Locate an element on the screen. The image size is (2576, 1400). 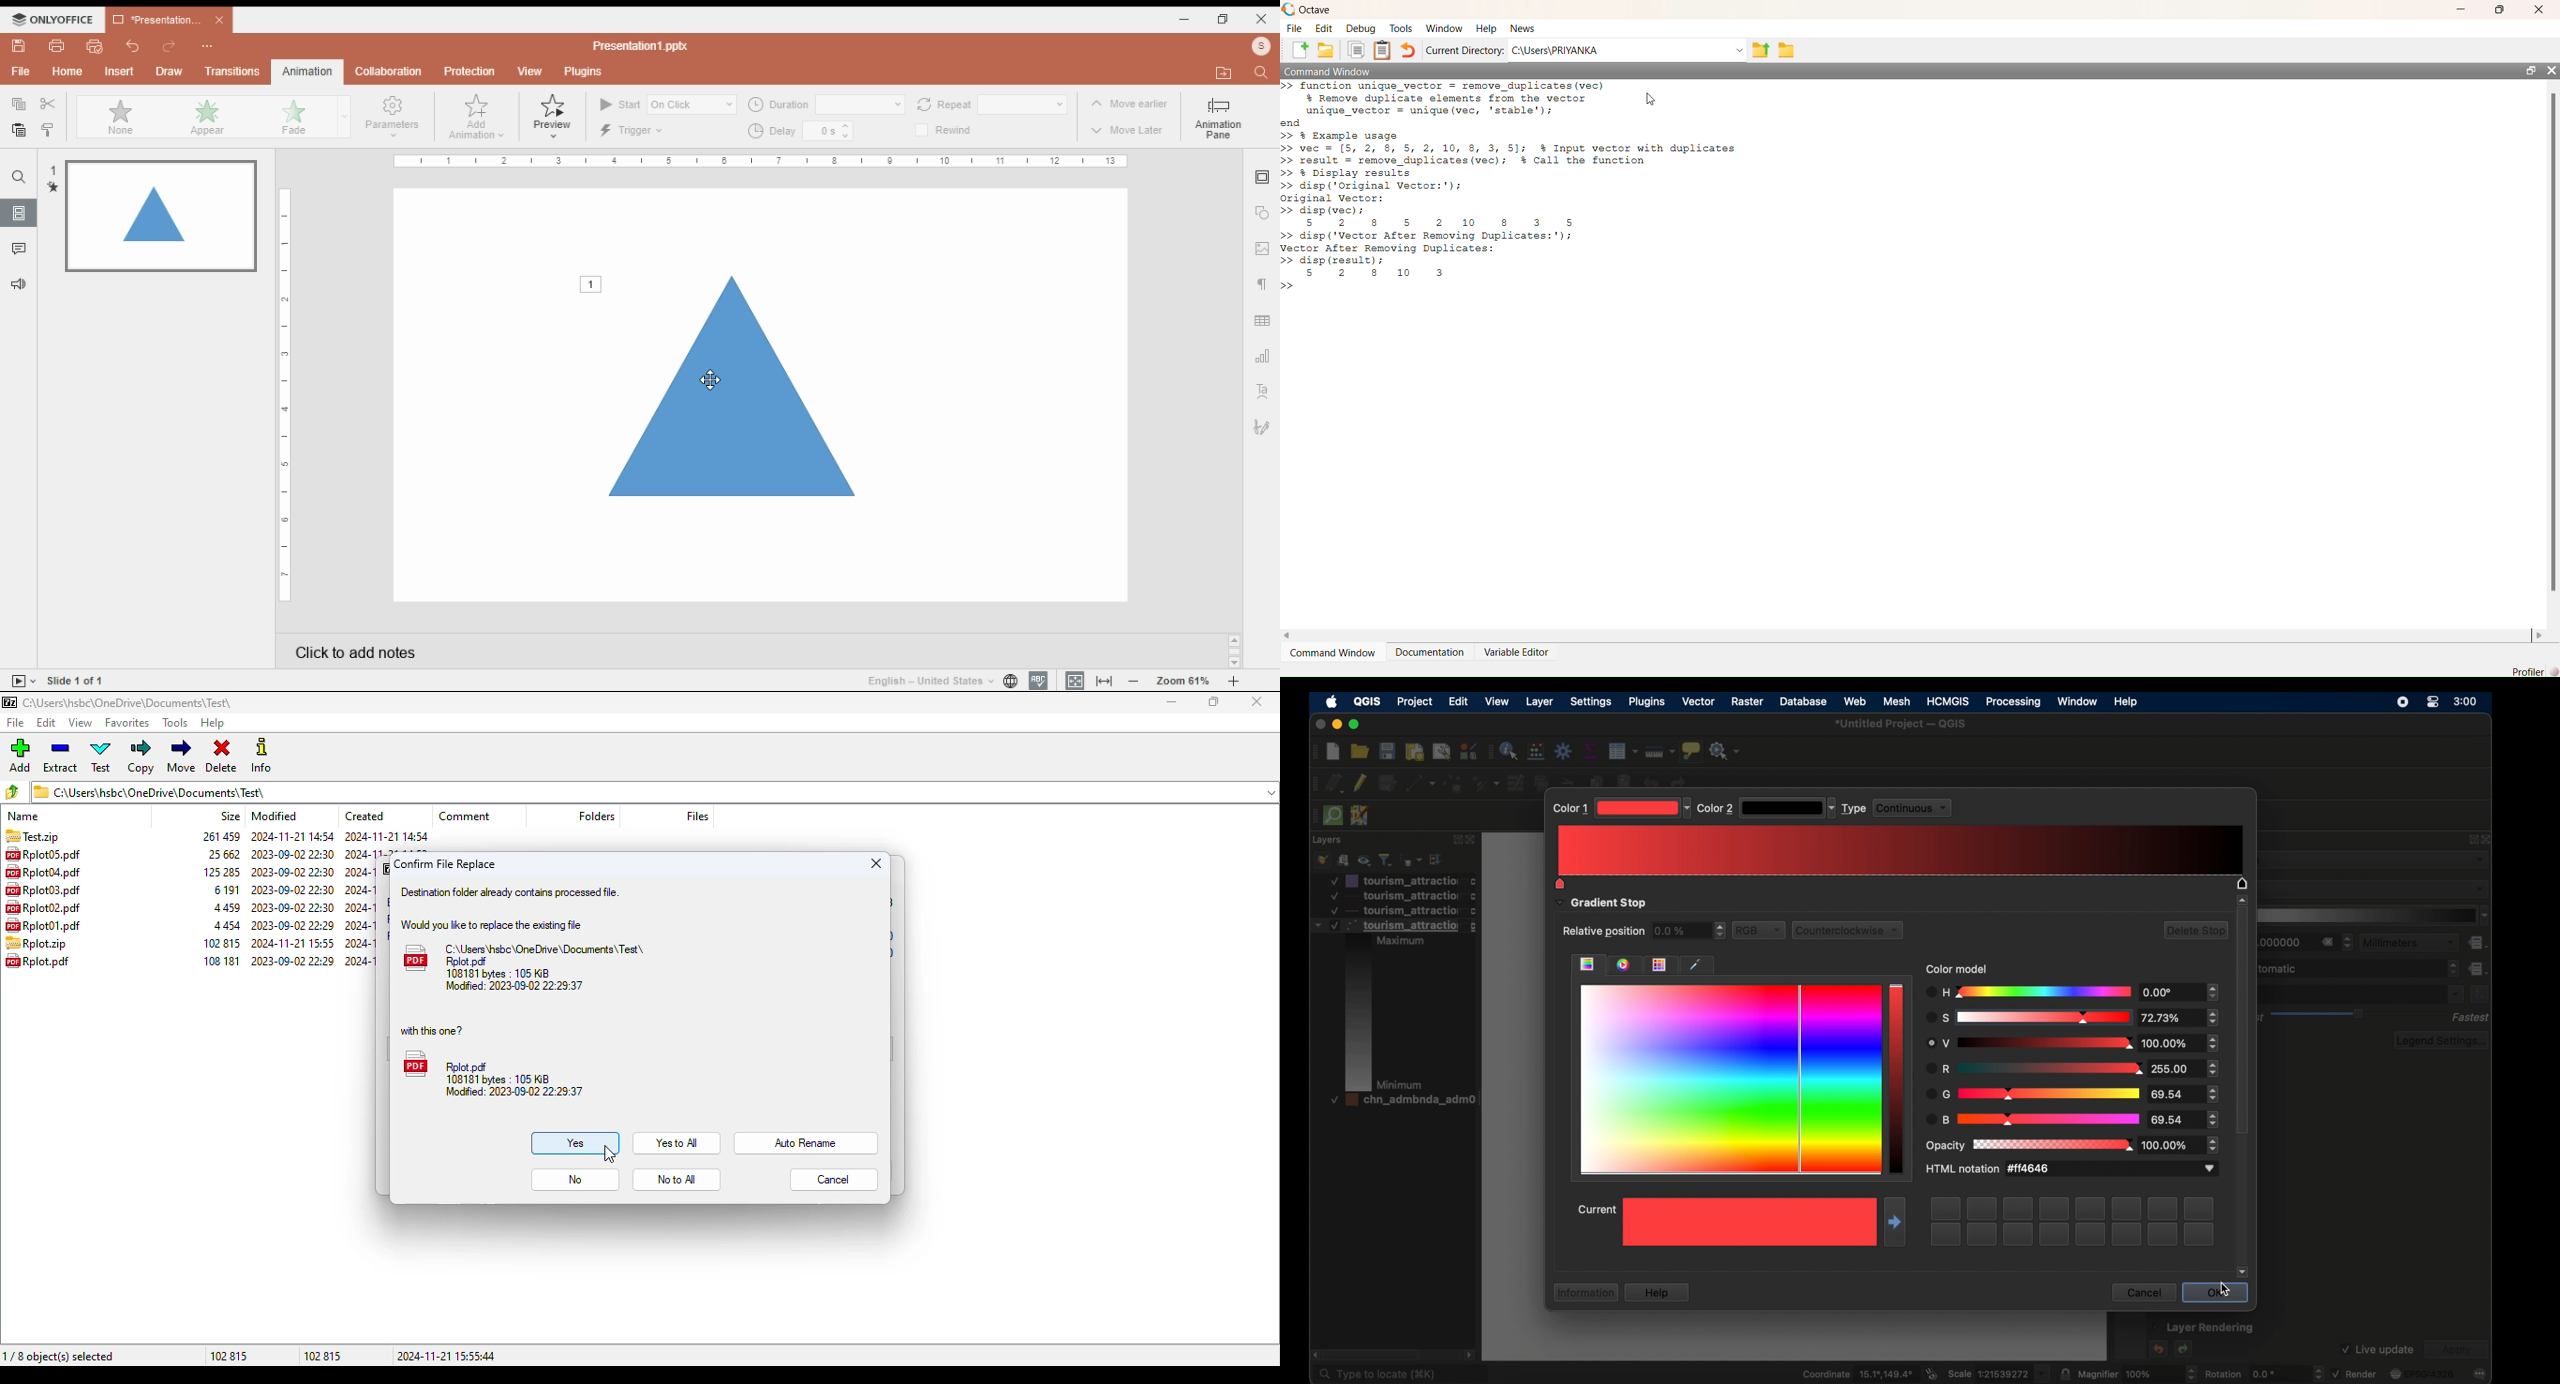
copy is located at coordinates (19, 104).